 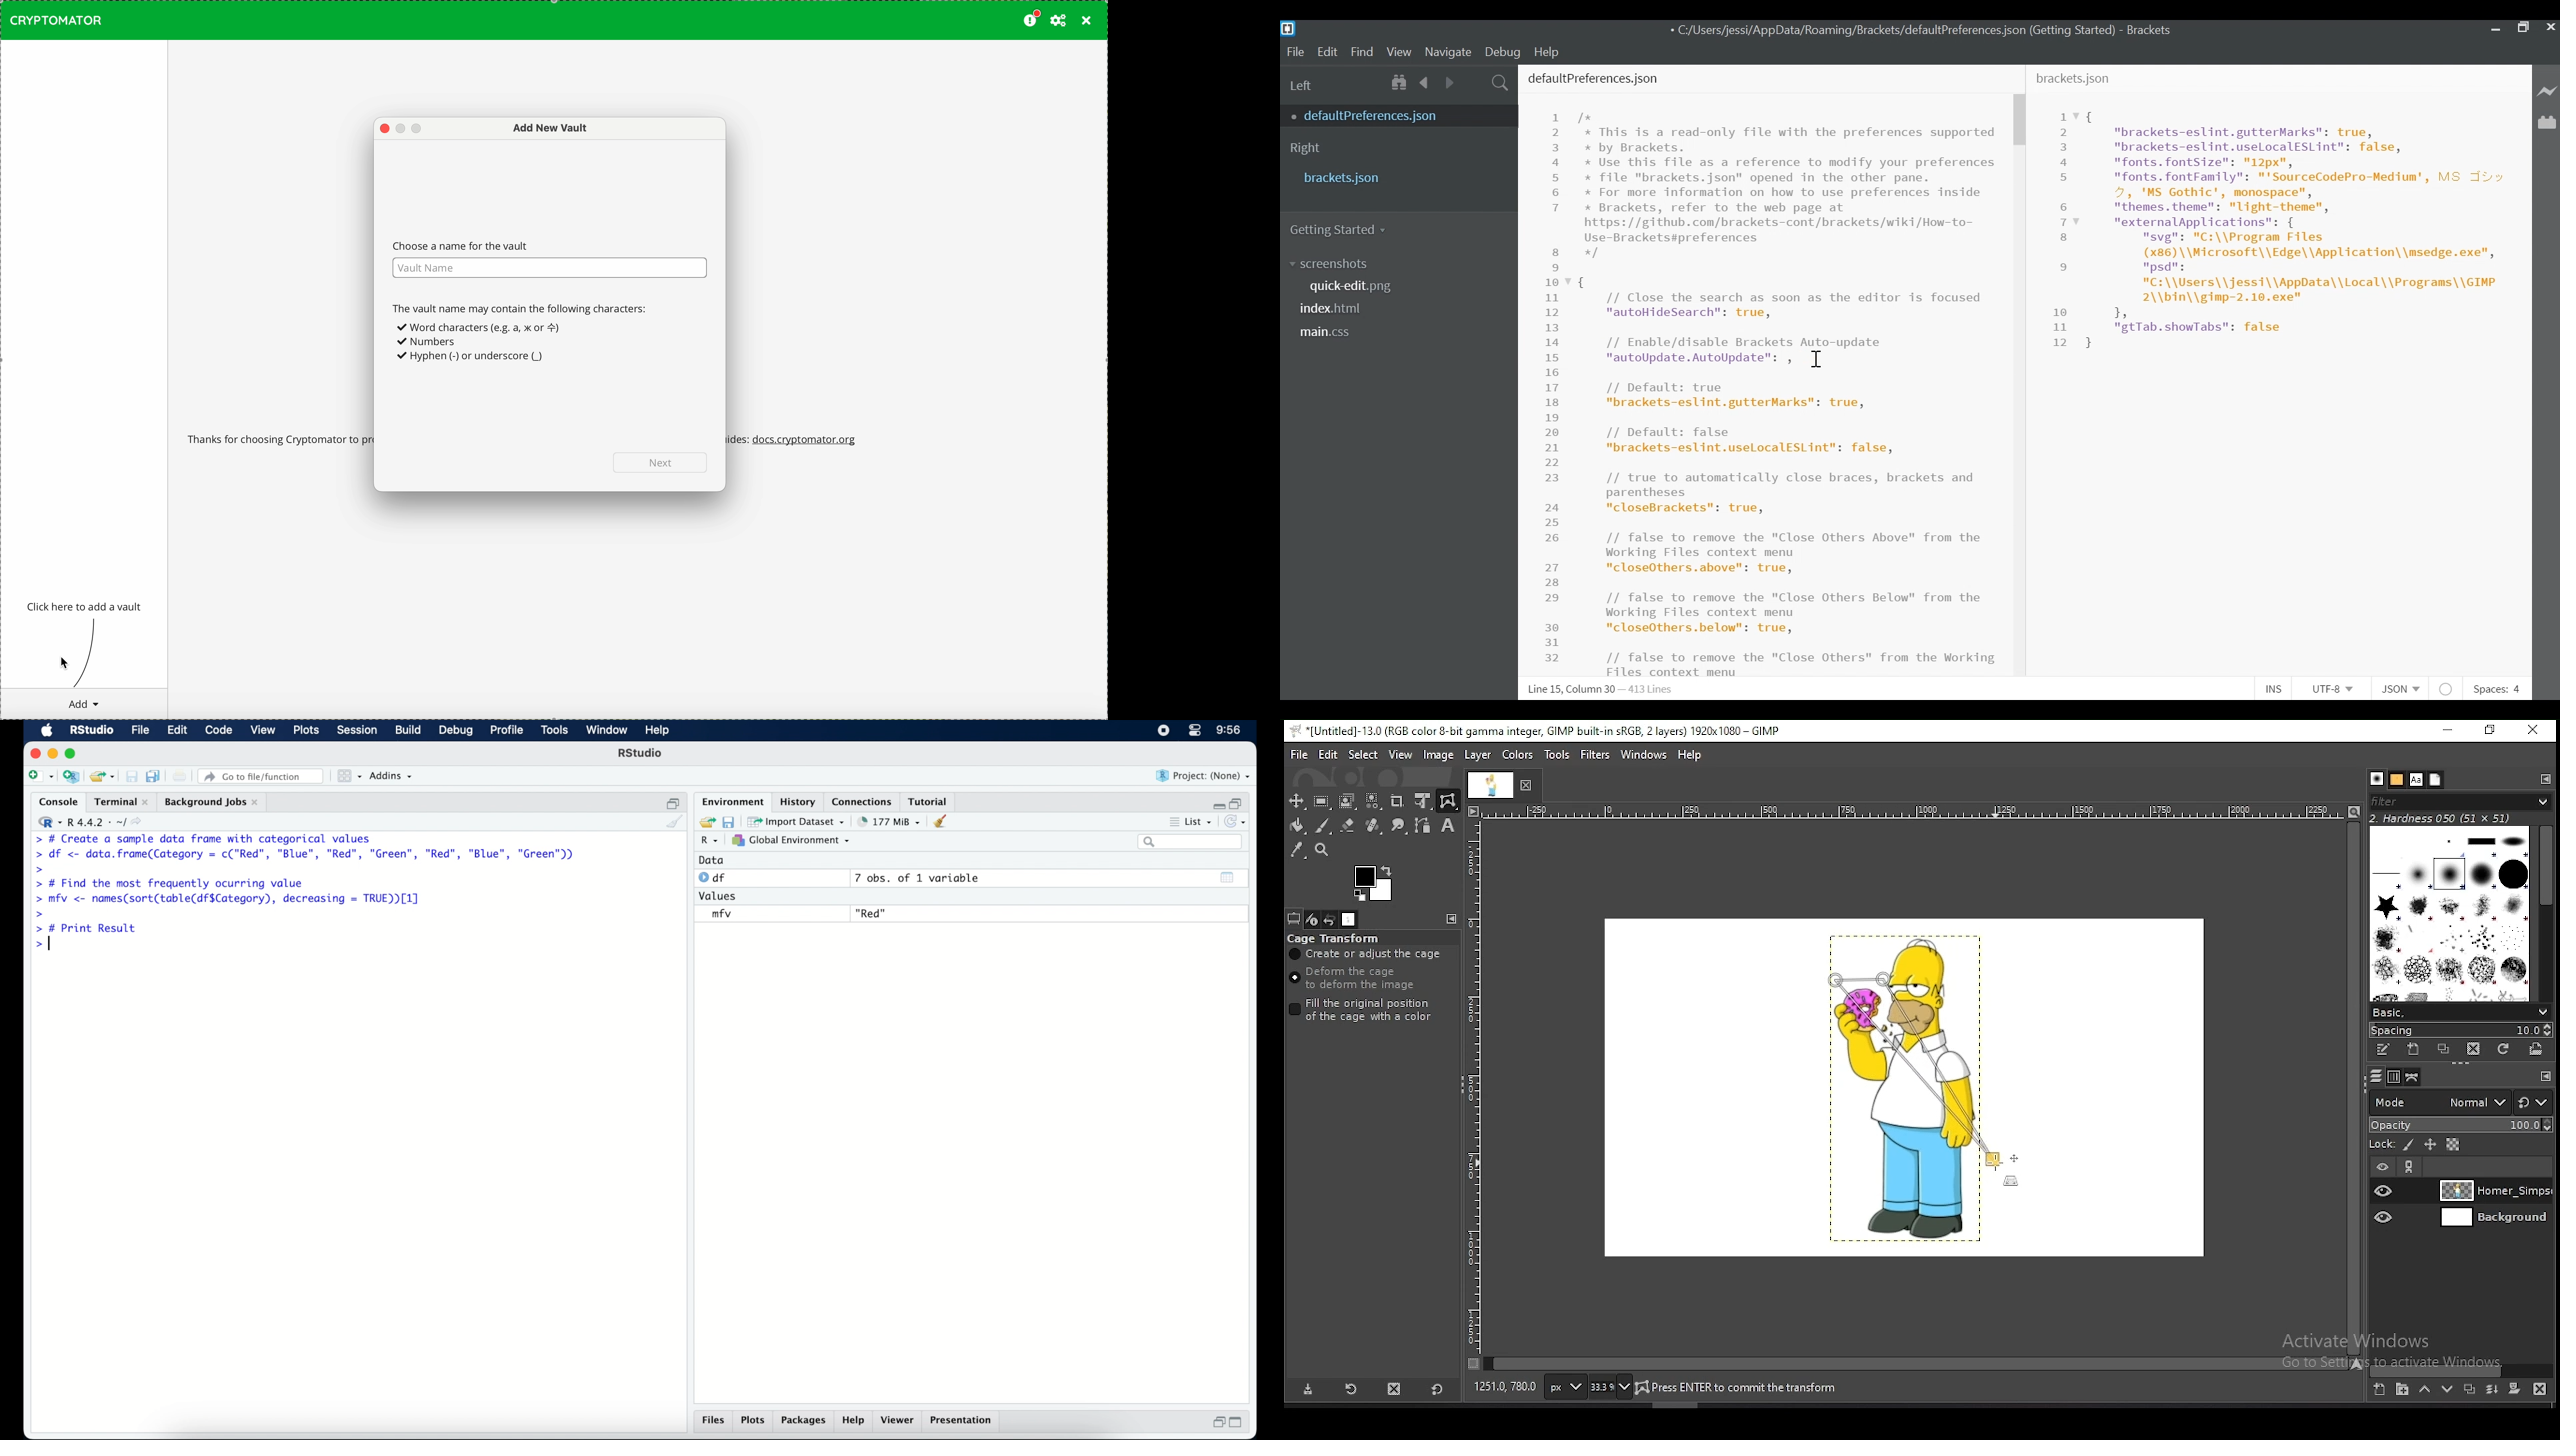 I want to click on delete layer, so click(x=2537, y=1389).